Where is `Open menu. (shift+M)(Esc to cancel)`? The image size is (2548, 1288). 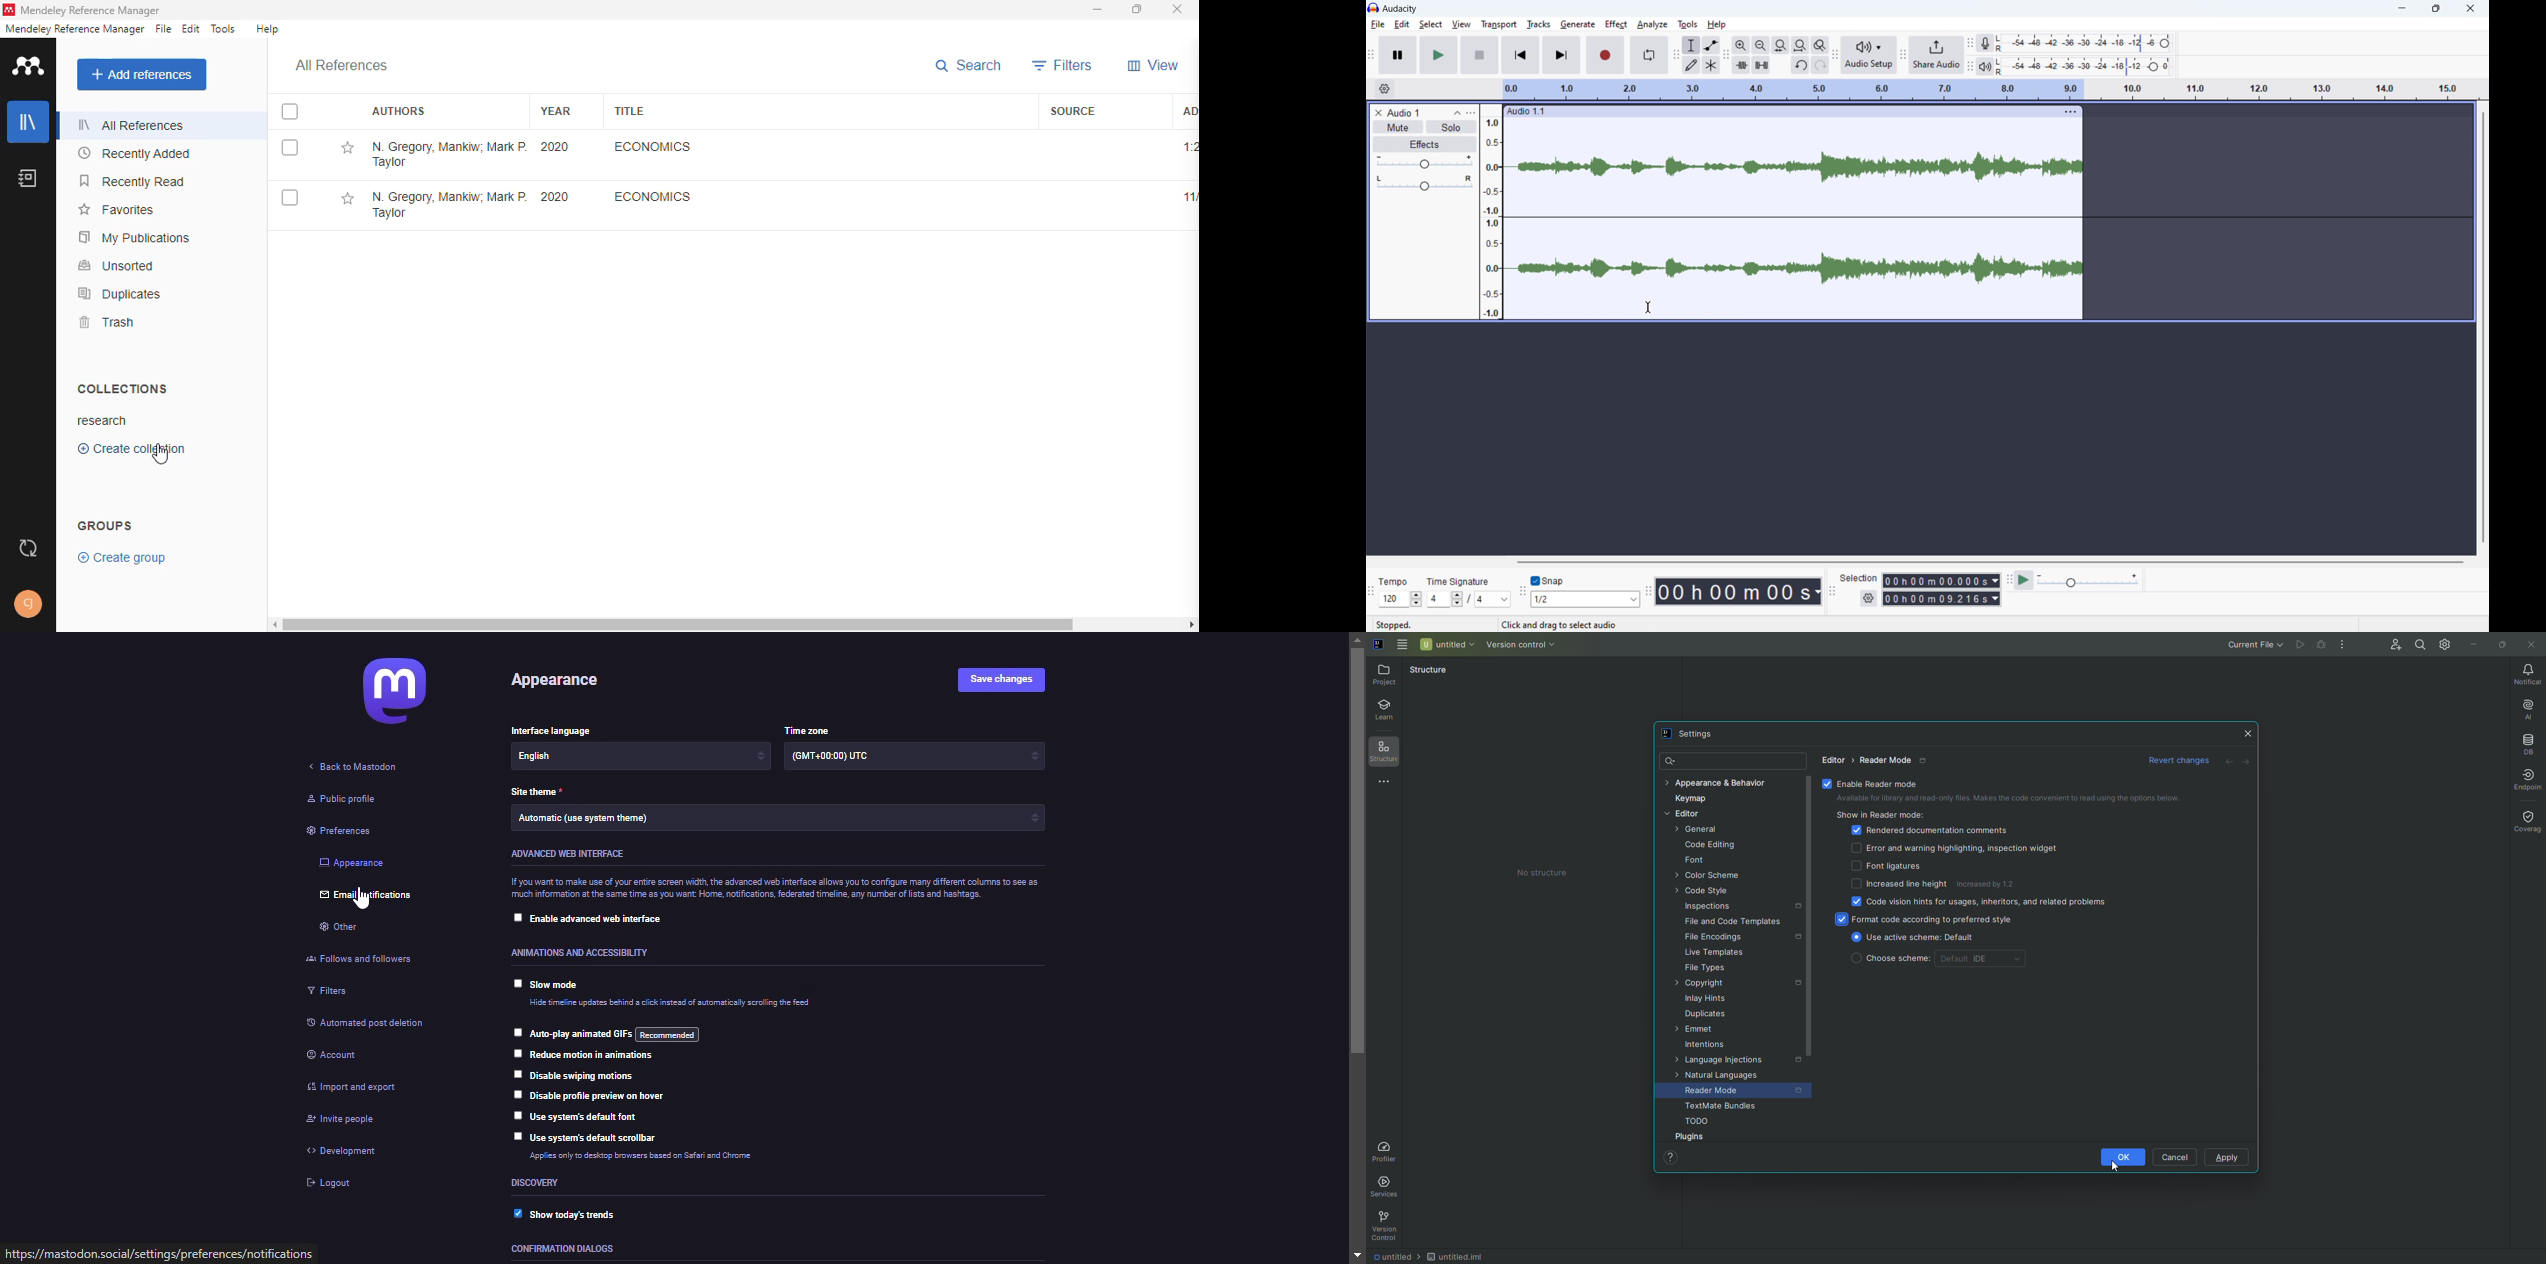 Open menu. (shift+M)(Esc to cancel) is located at coordinates (1583, 625).